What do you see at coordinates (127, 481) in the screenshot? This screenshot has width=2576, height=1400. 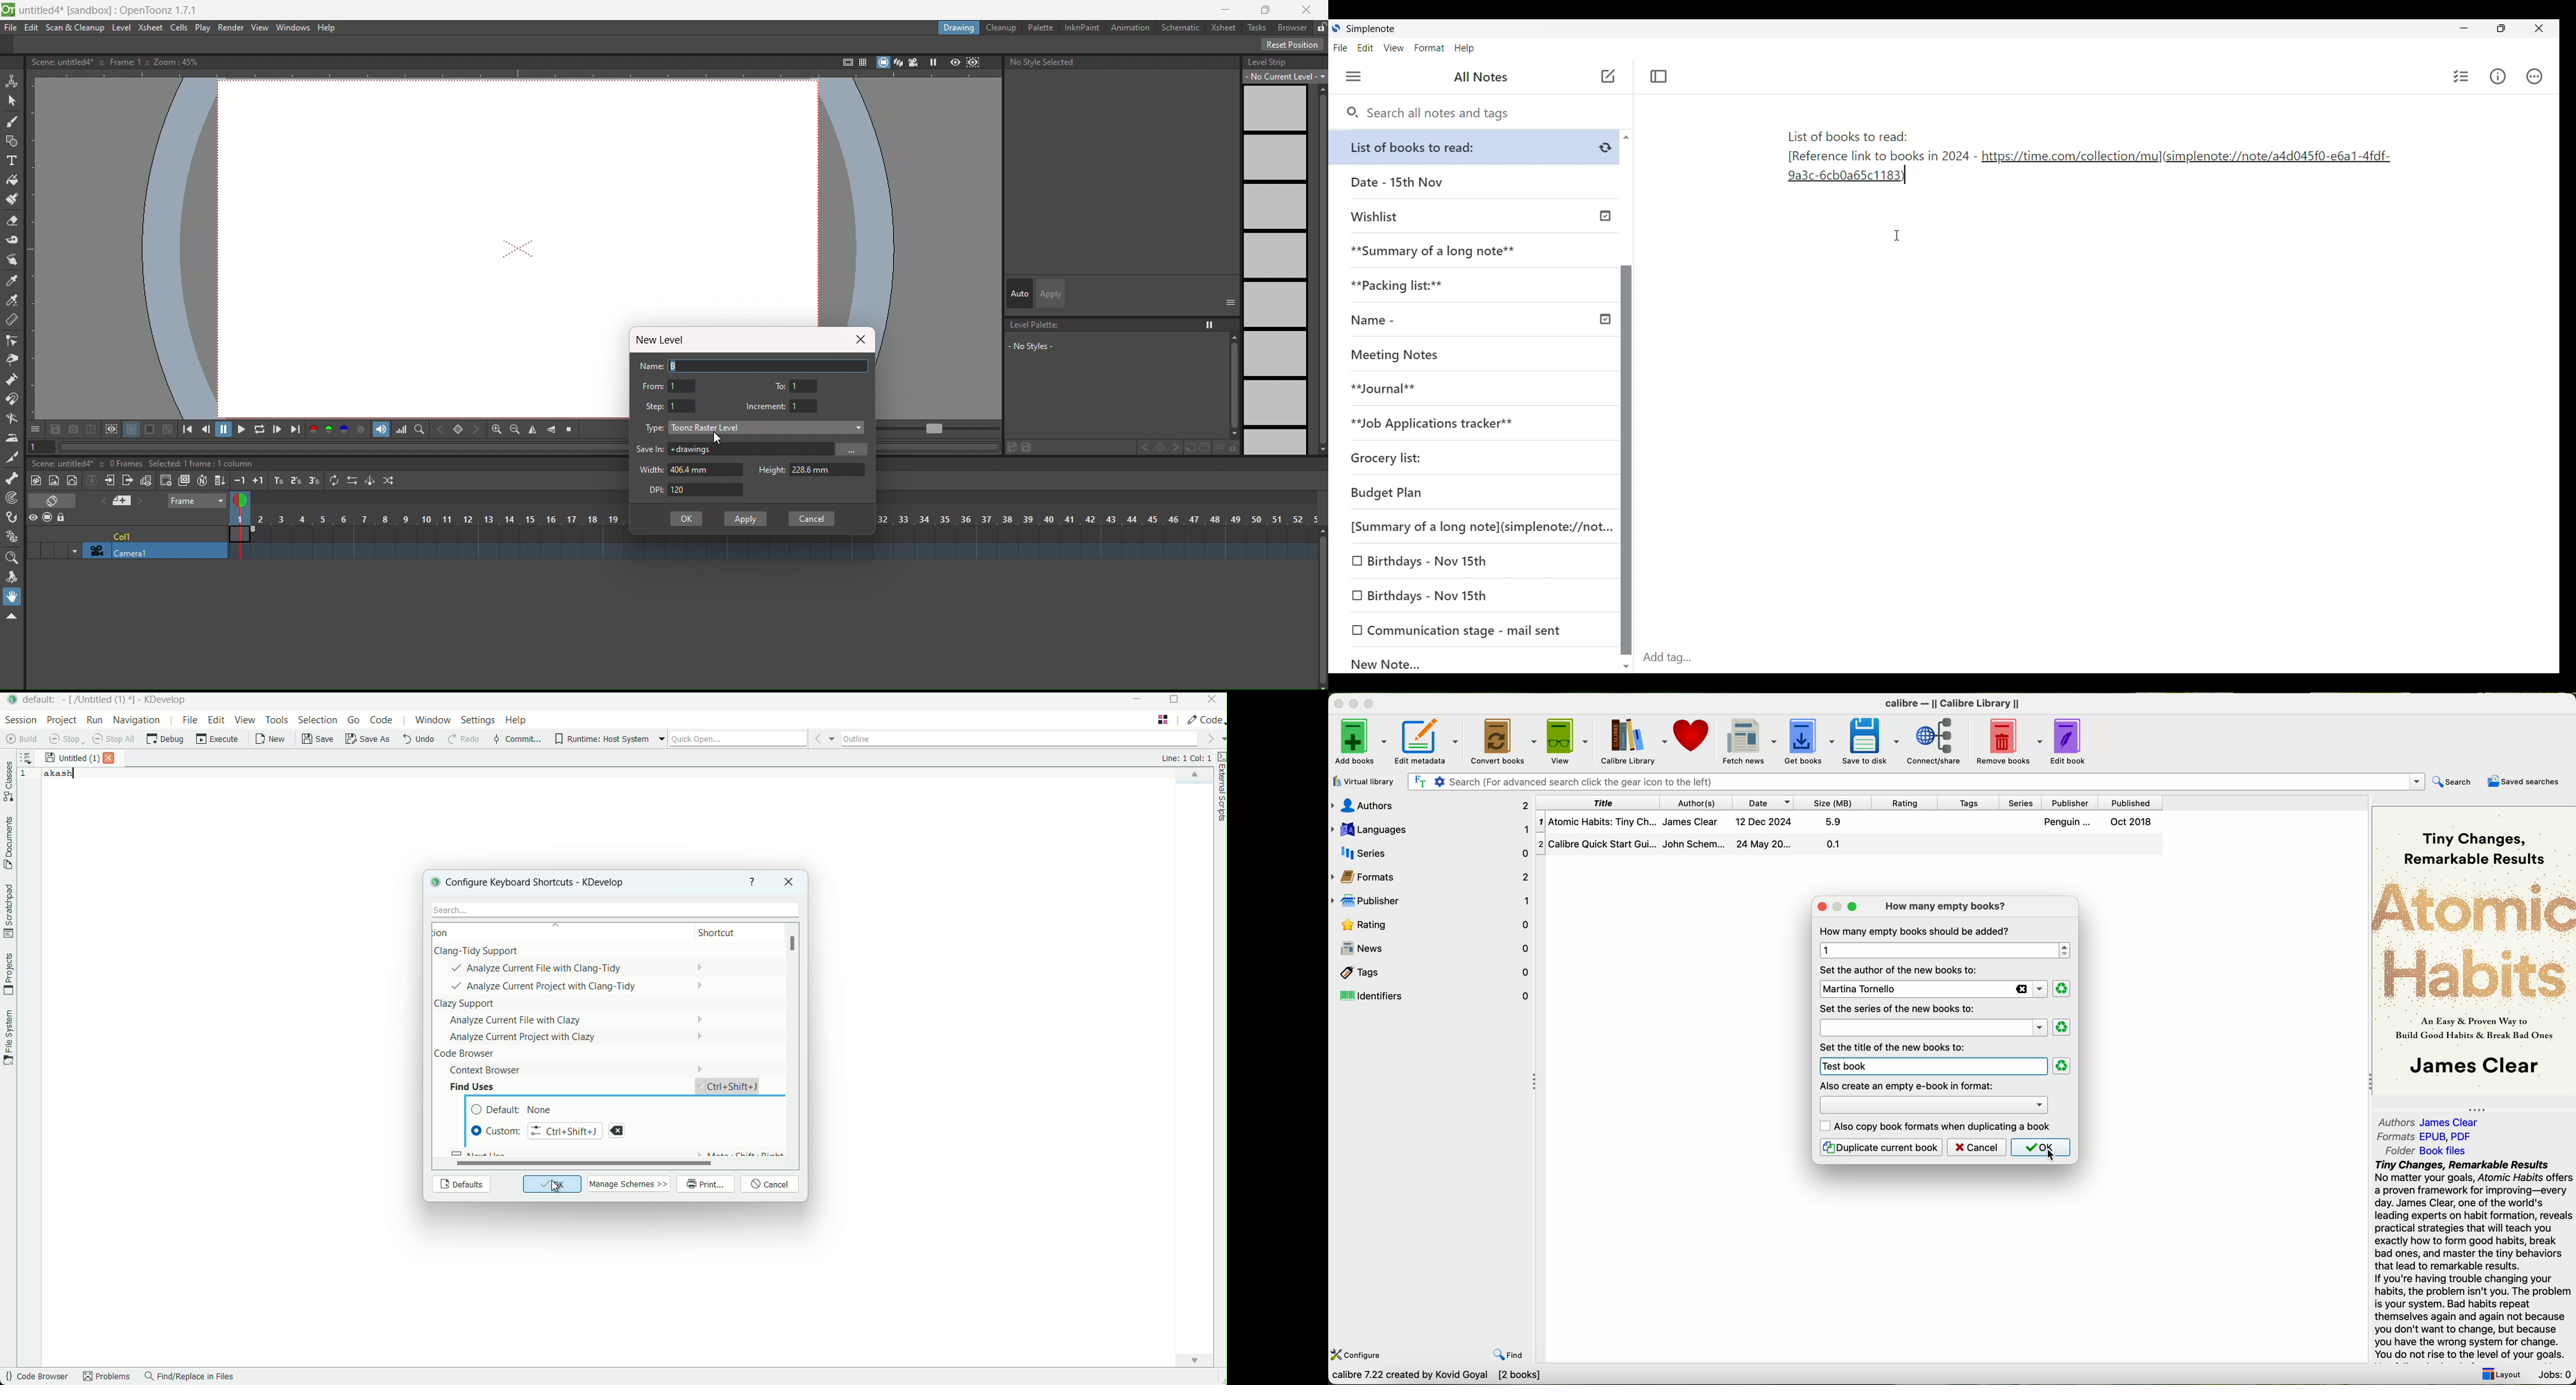 I see `close sub xsheet` at bounding box center [127, 481].